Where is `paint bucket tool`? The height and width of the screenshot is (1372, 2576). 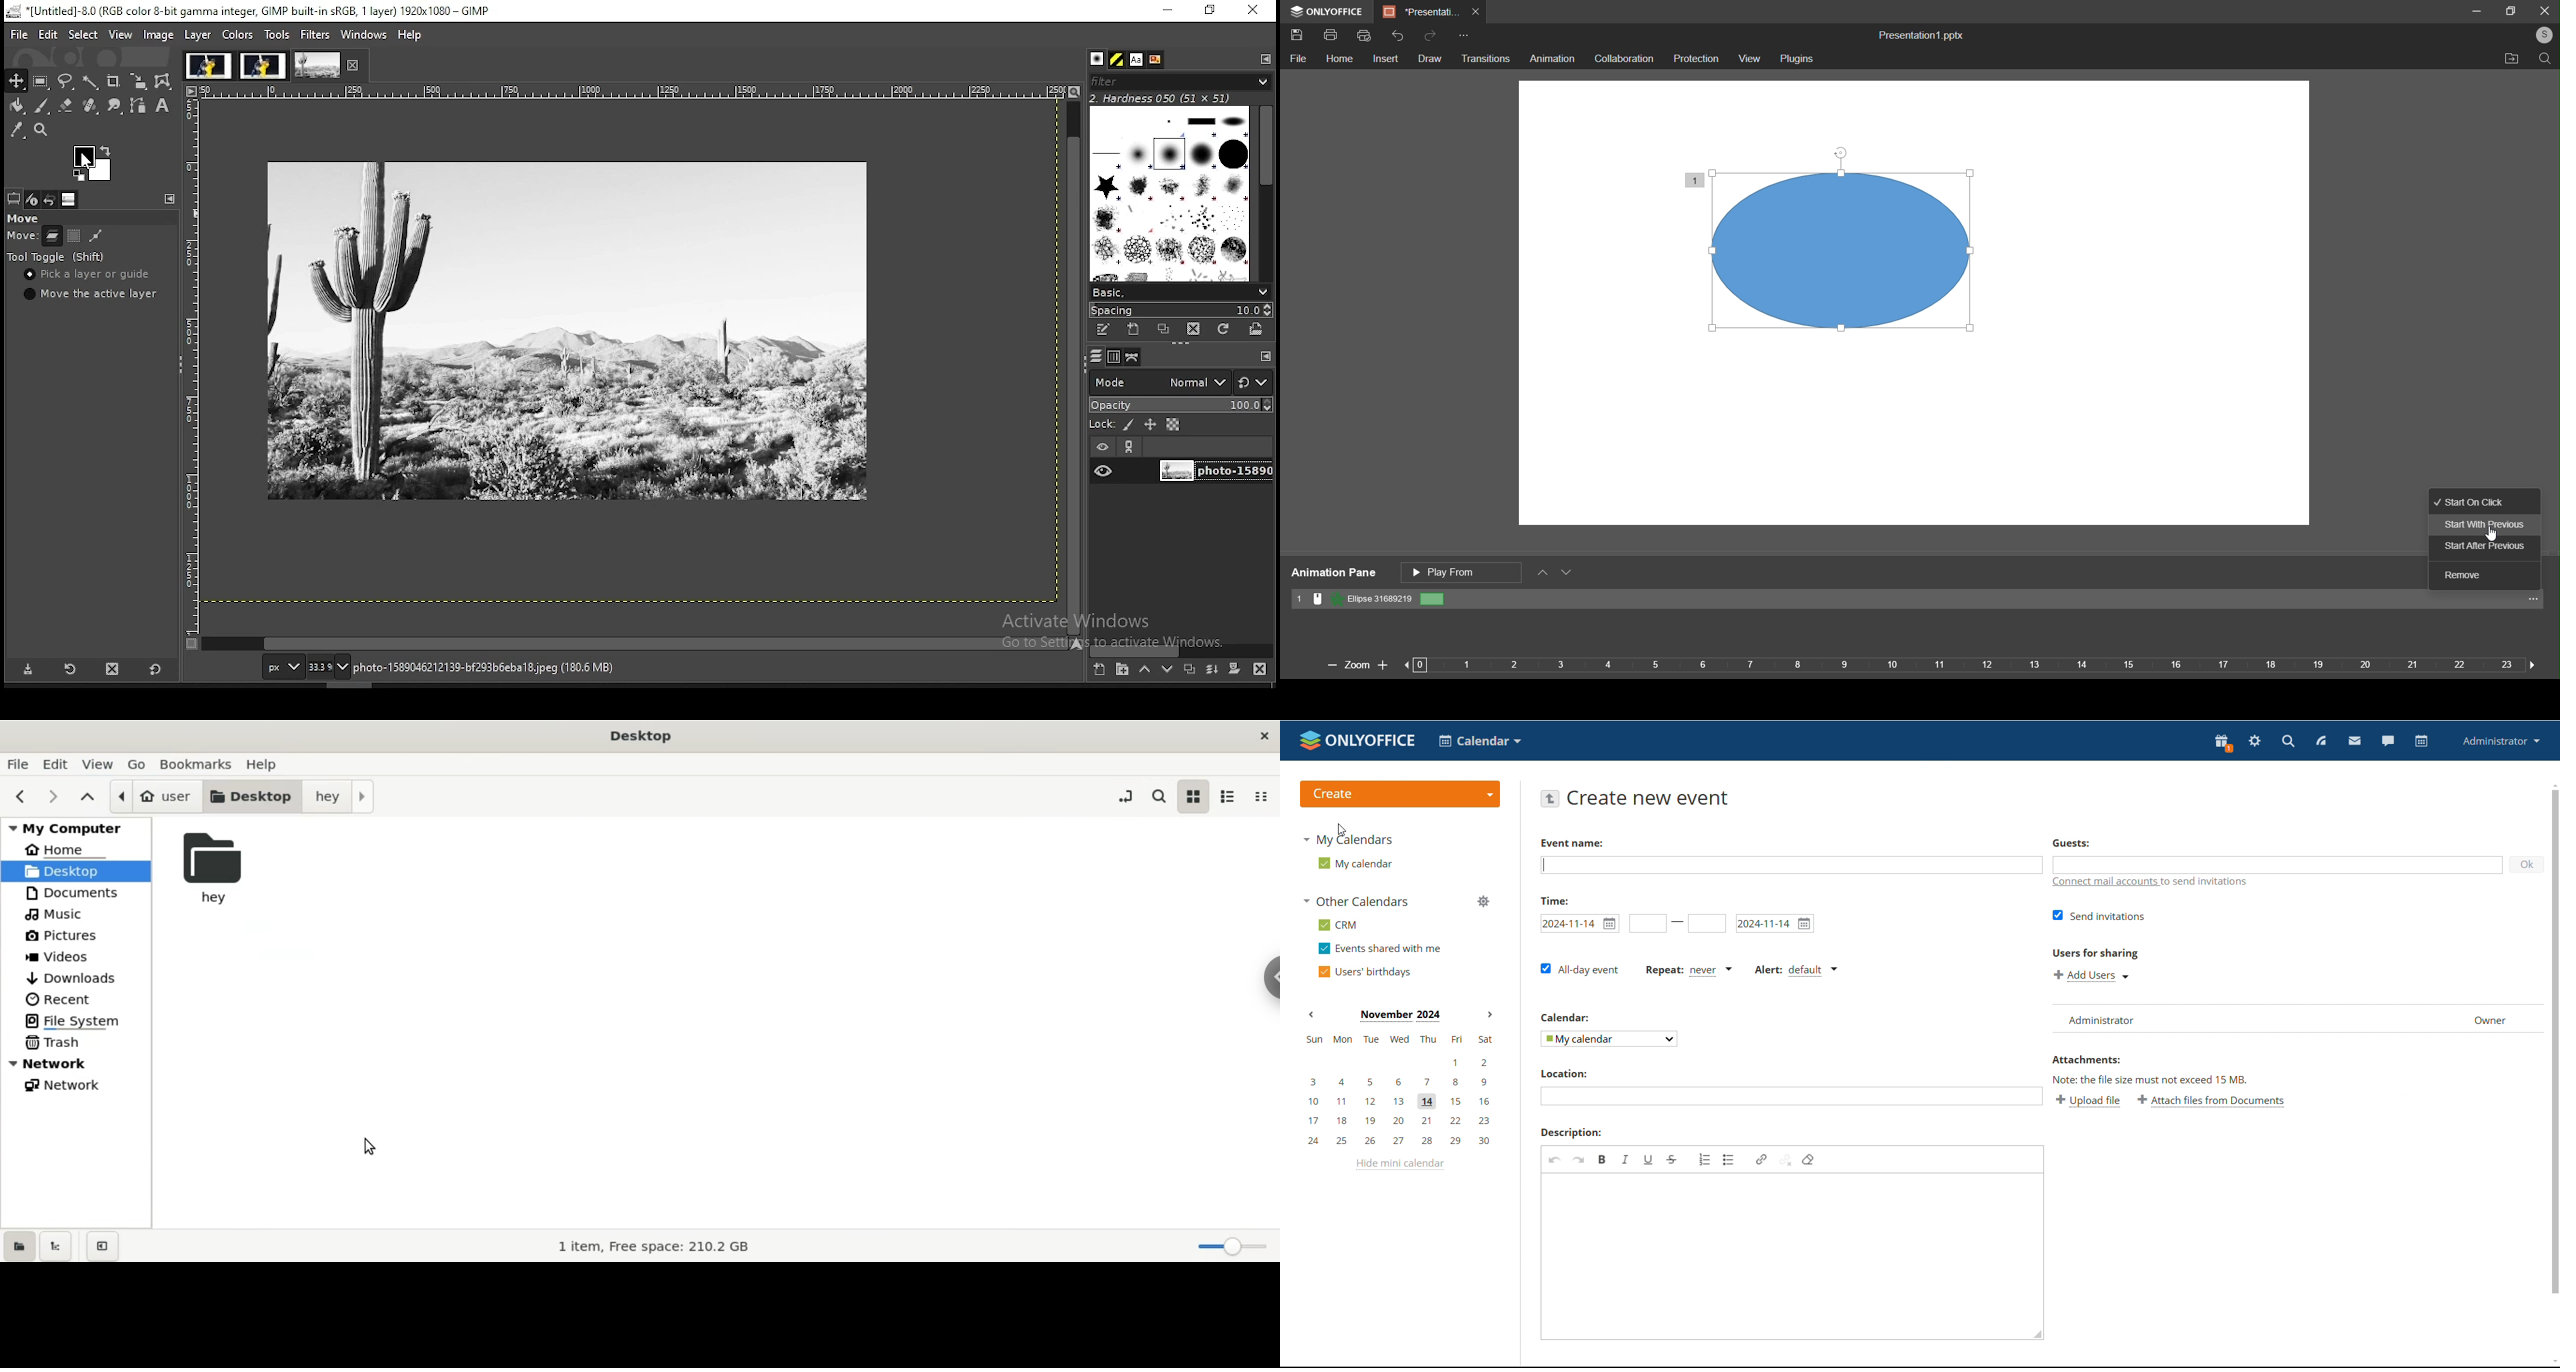
paint bucket tool is located at coordinates (17, 106).